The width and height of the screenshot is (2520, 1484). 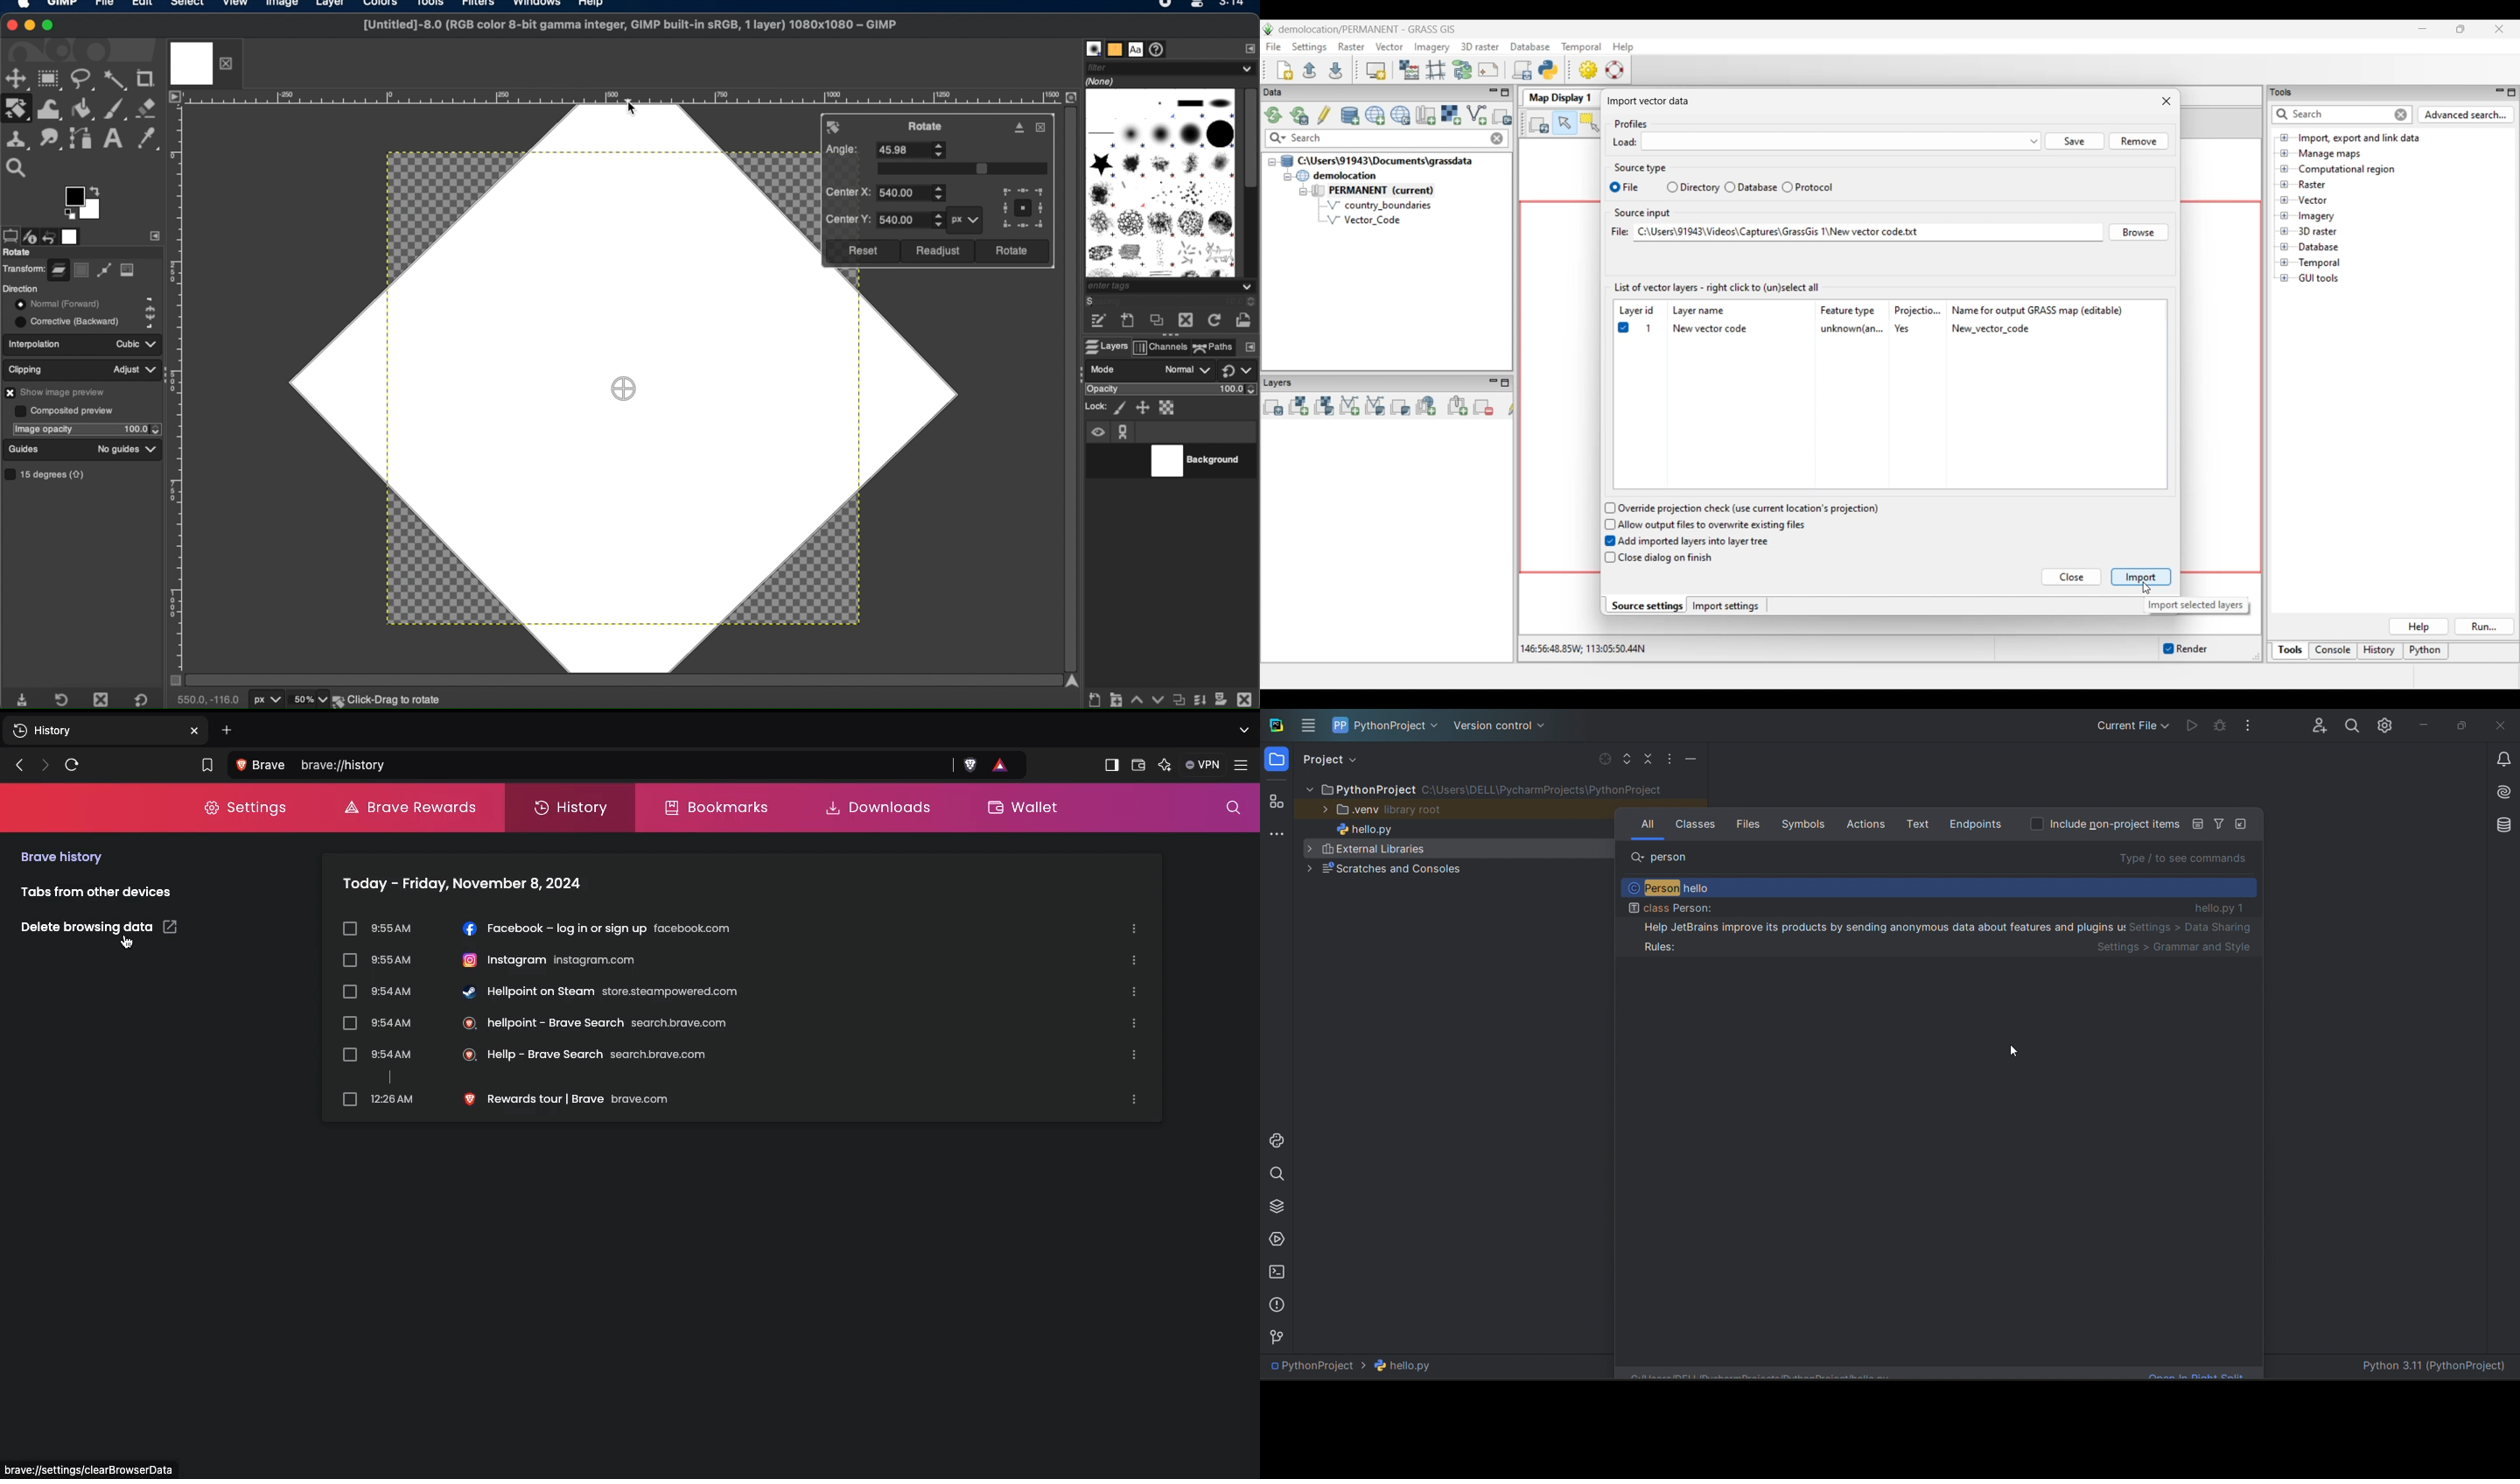 What do you see at coordinates (1276, 759) in the screenshot?
I see `folder window` at bounding box center [1276, 759].